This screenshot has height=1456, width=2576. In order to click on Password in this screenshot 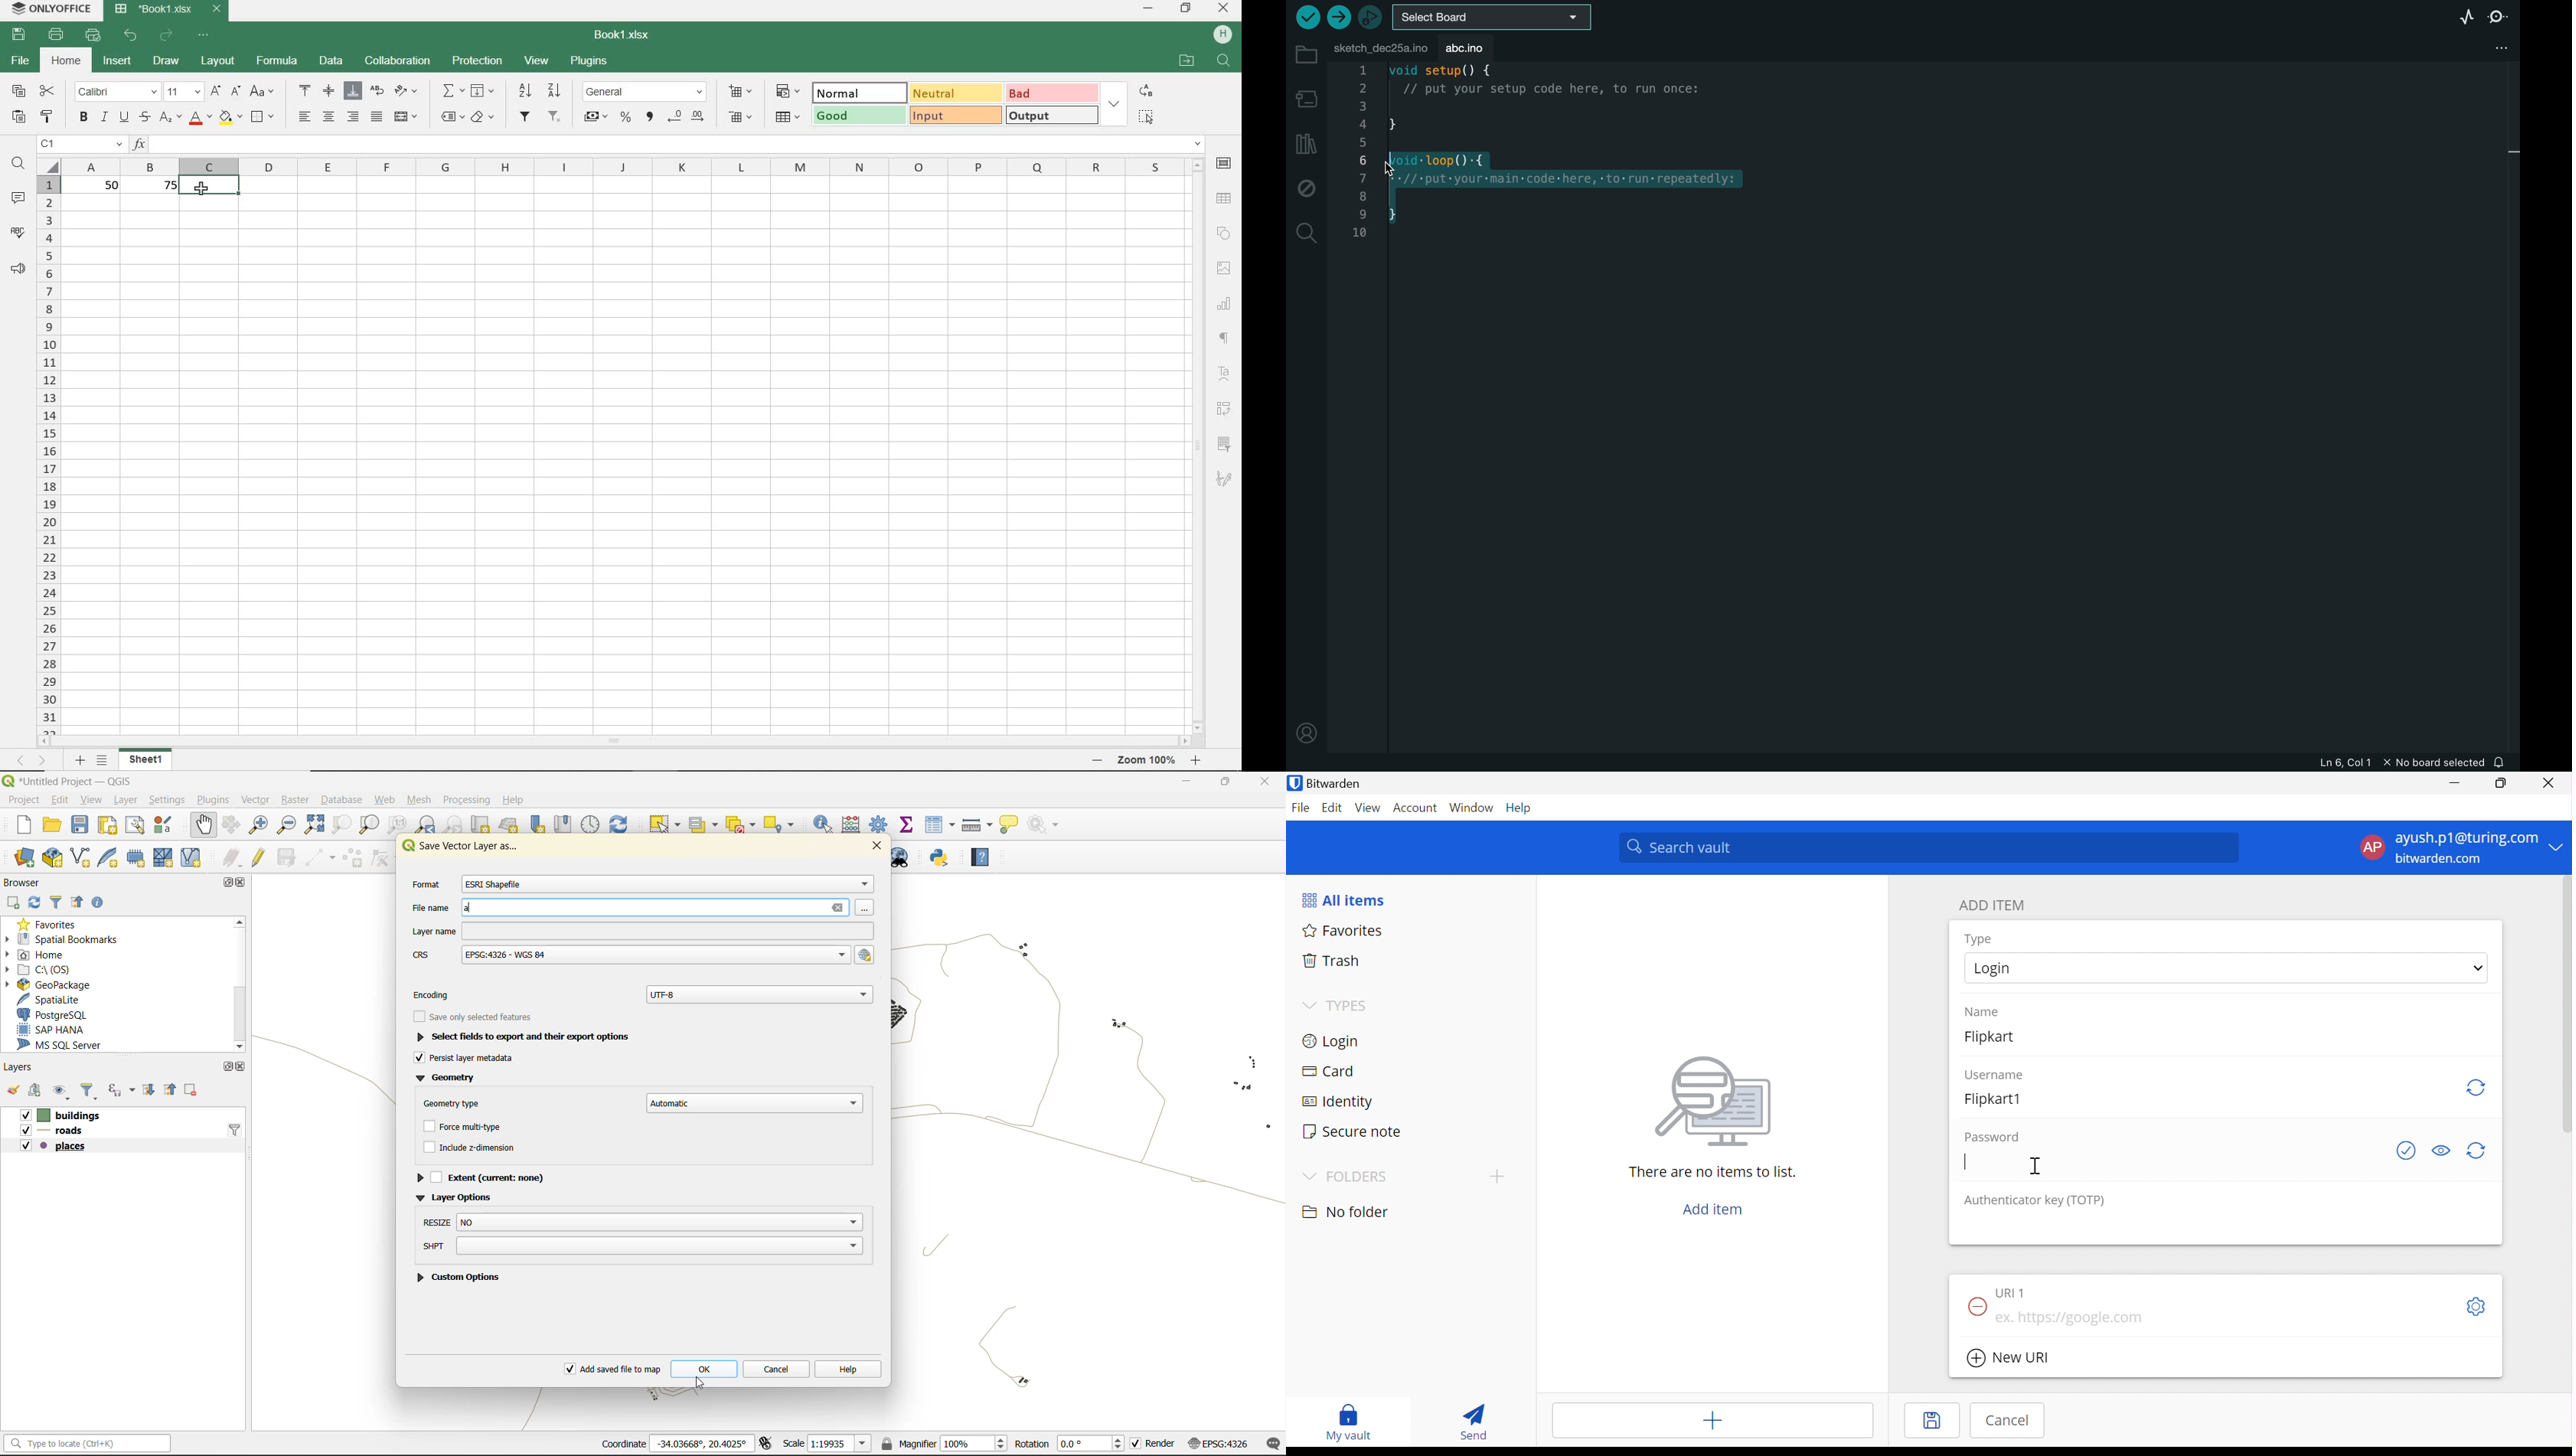, I will do `click(1992, 1138)`.